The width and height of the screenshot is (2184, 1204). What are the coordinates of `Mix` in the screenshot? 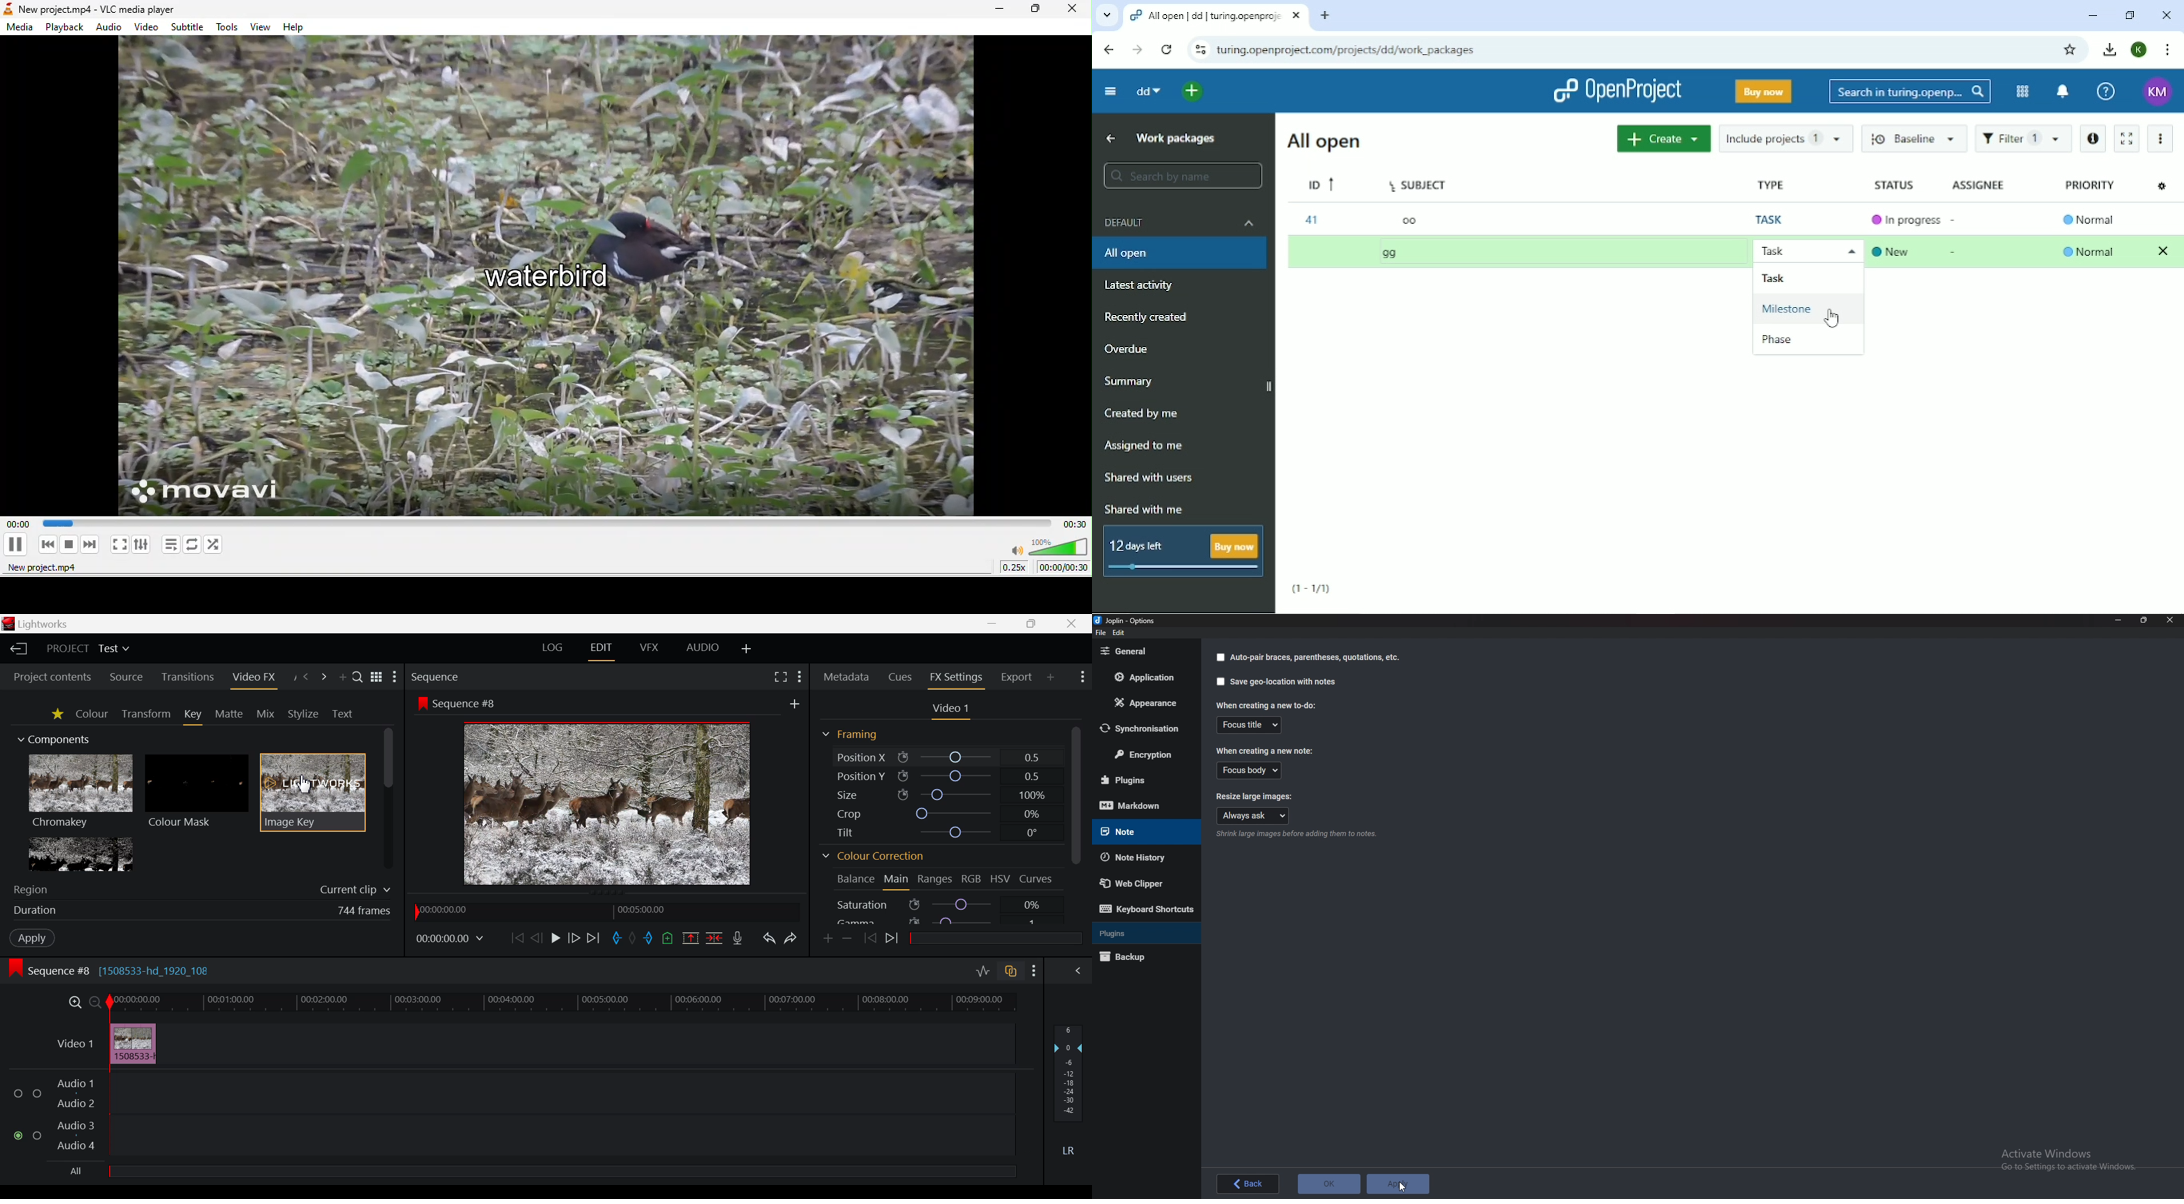 It's located at (265, 714).